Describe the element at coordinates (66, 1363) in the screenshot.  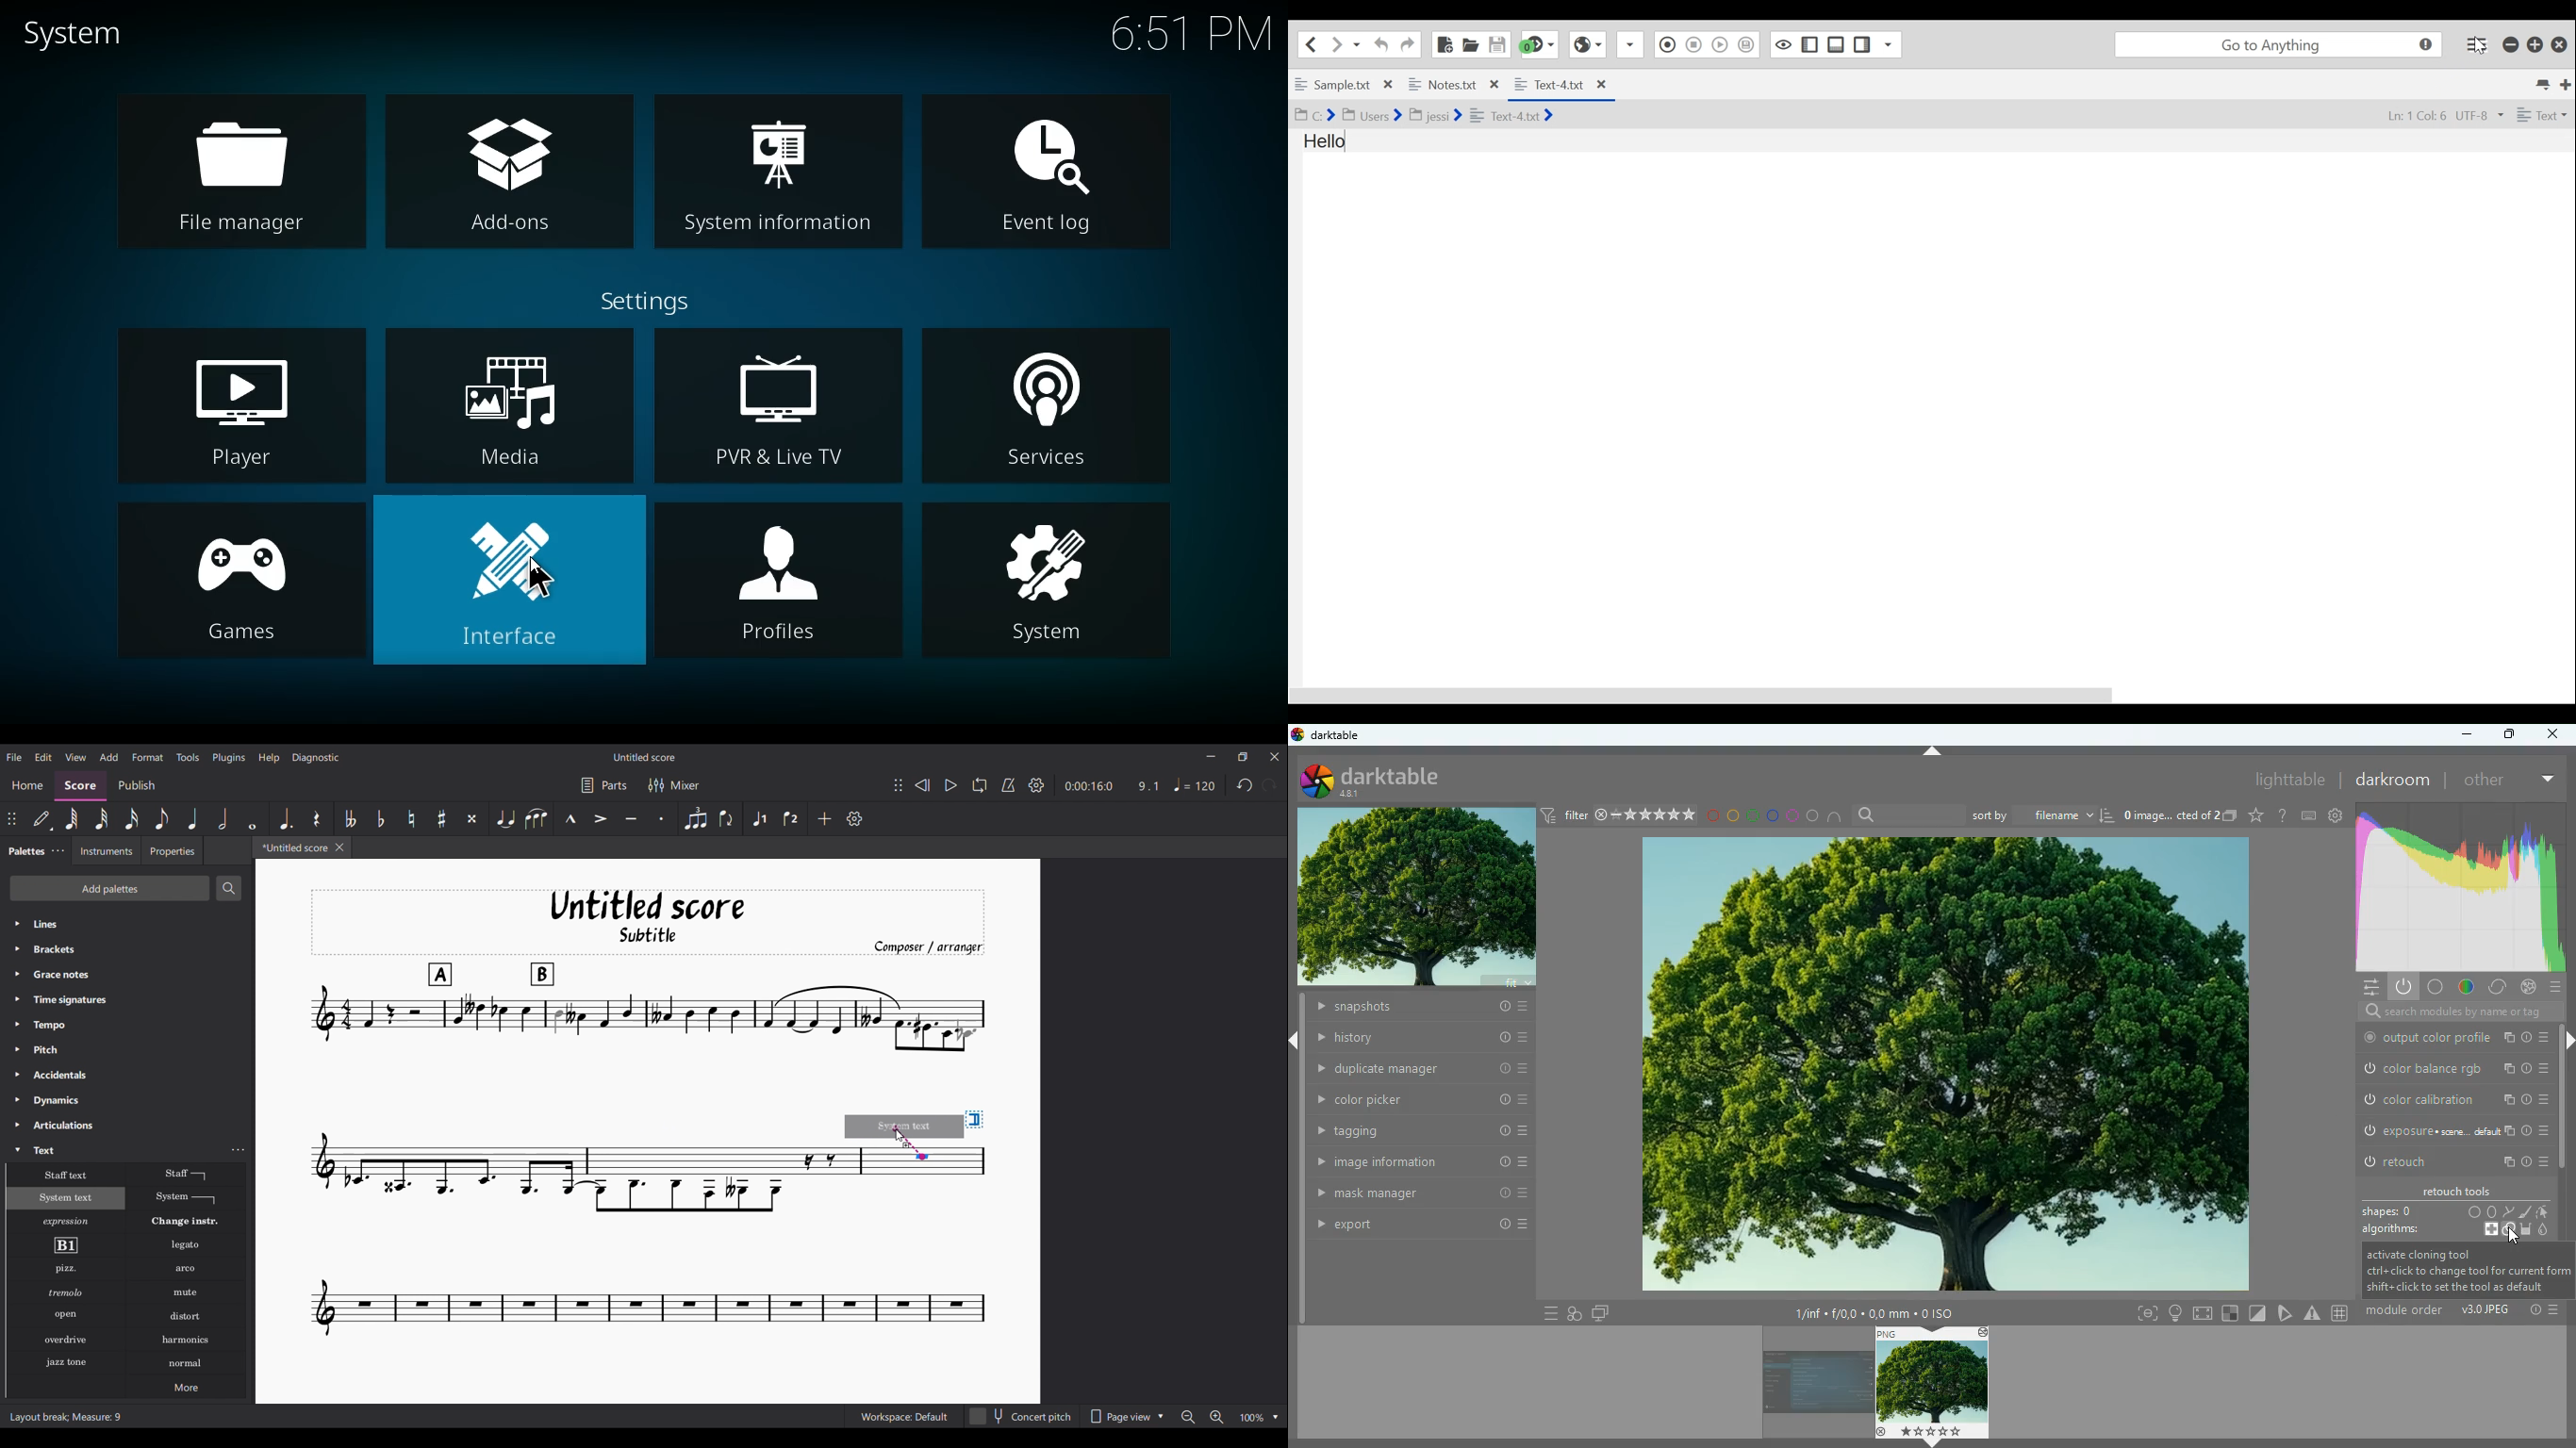
I see `Jazz stone` at that location.